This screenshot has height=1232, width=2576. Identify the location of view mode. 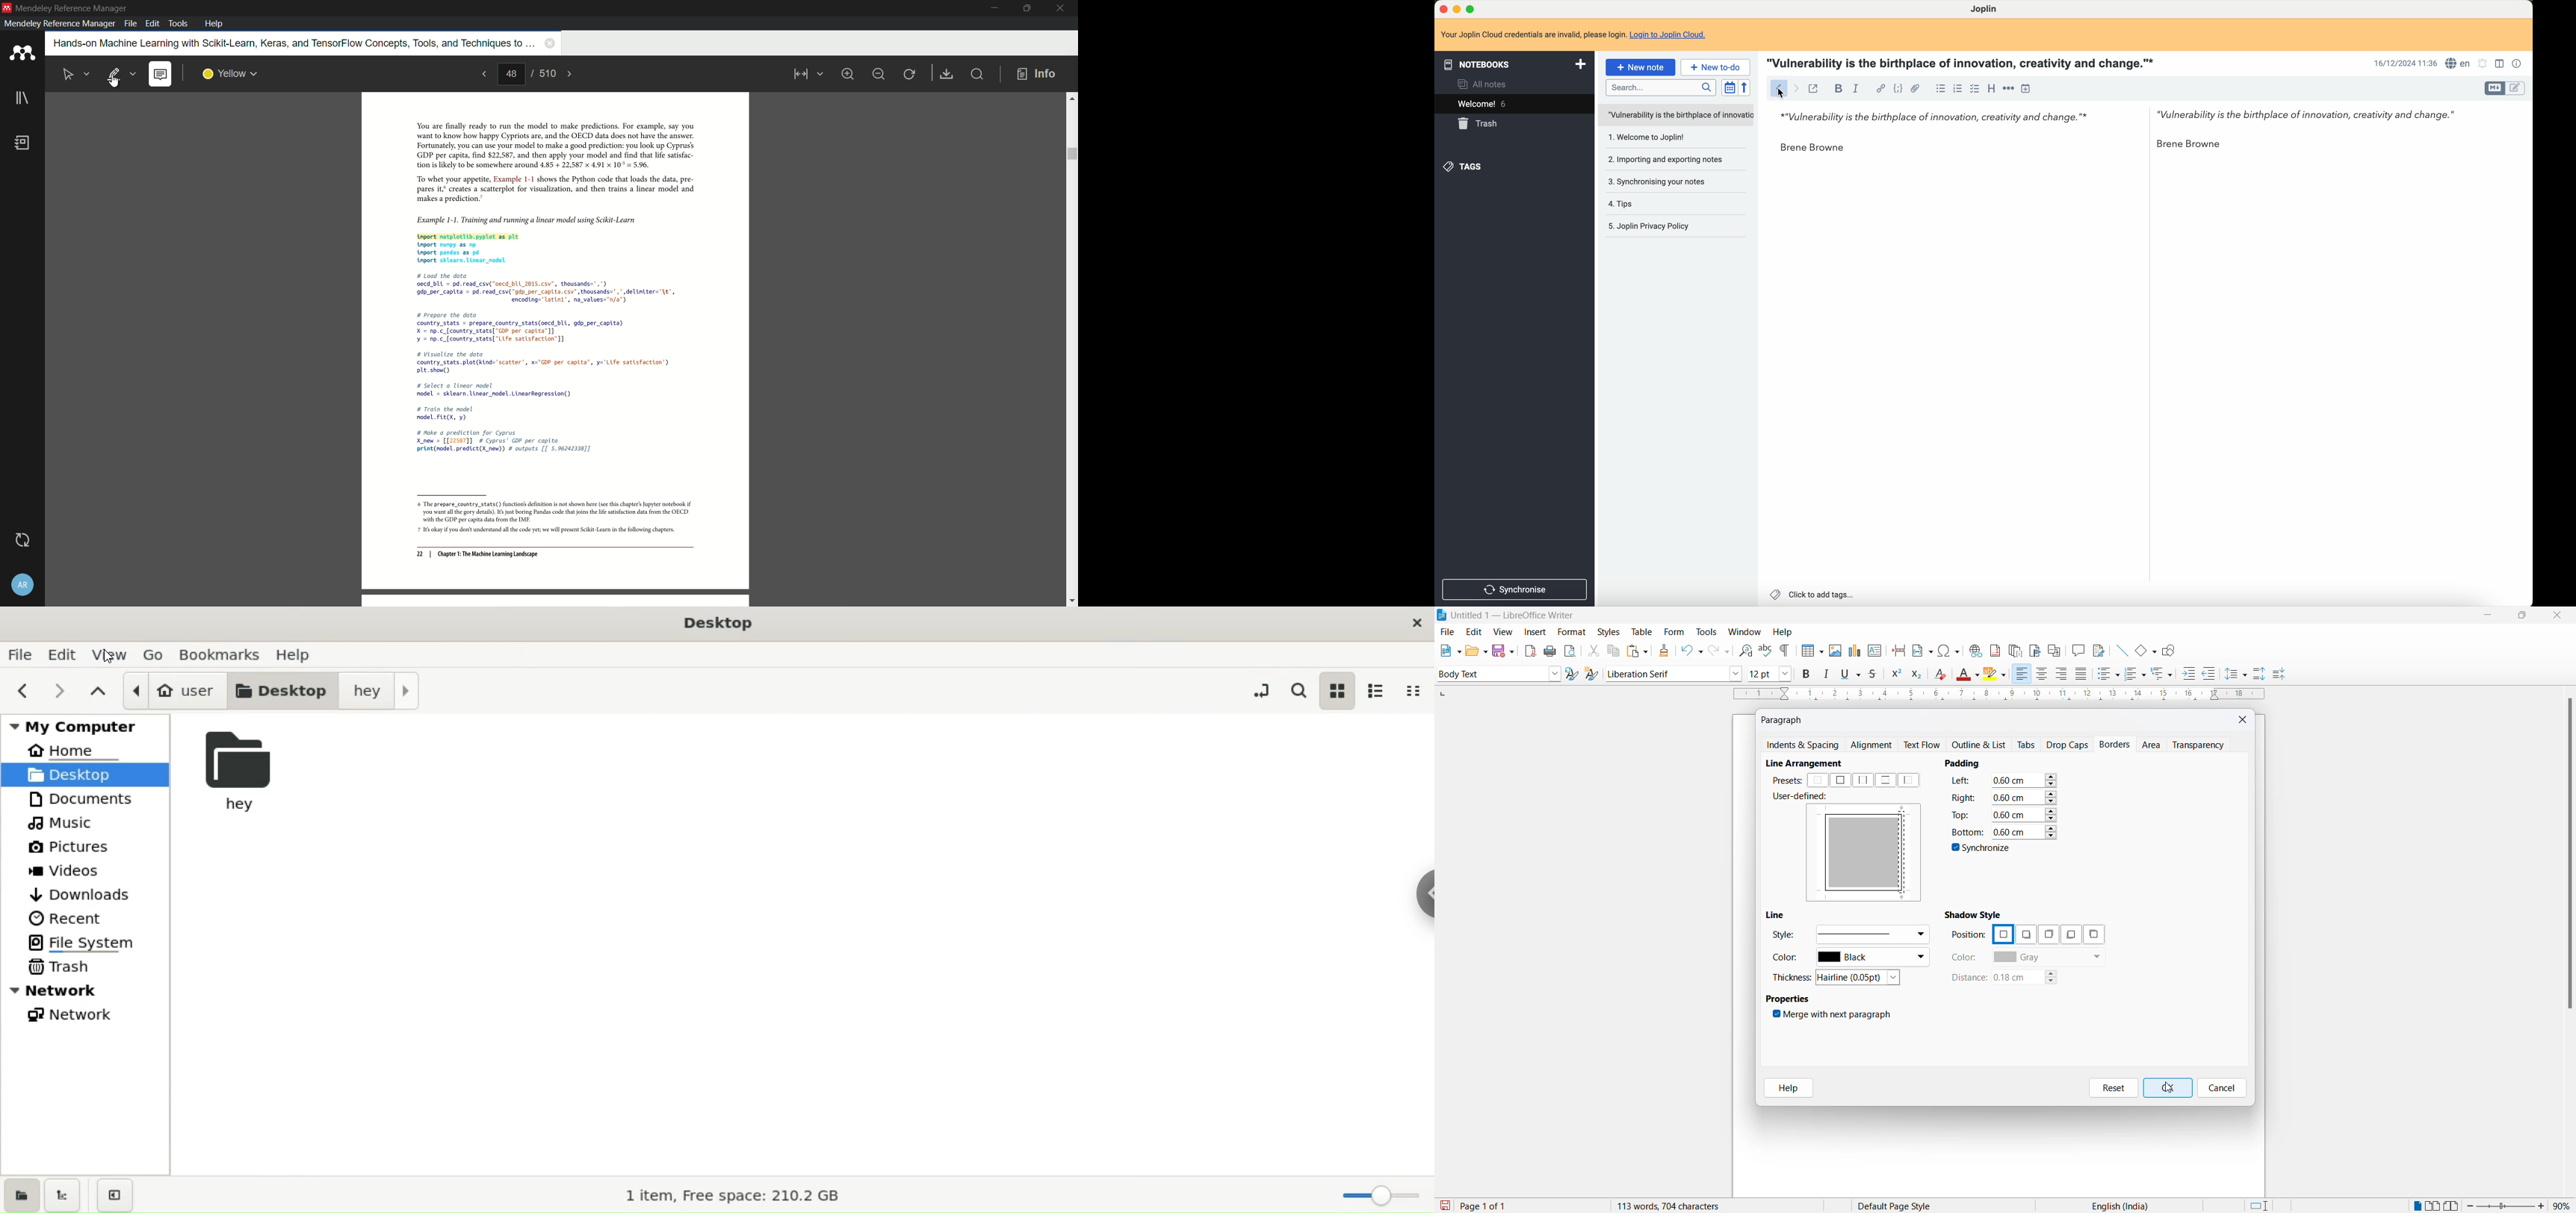
(807, 74).